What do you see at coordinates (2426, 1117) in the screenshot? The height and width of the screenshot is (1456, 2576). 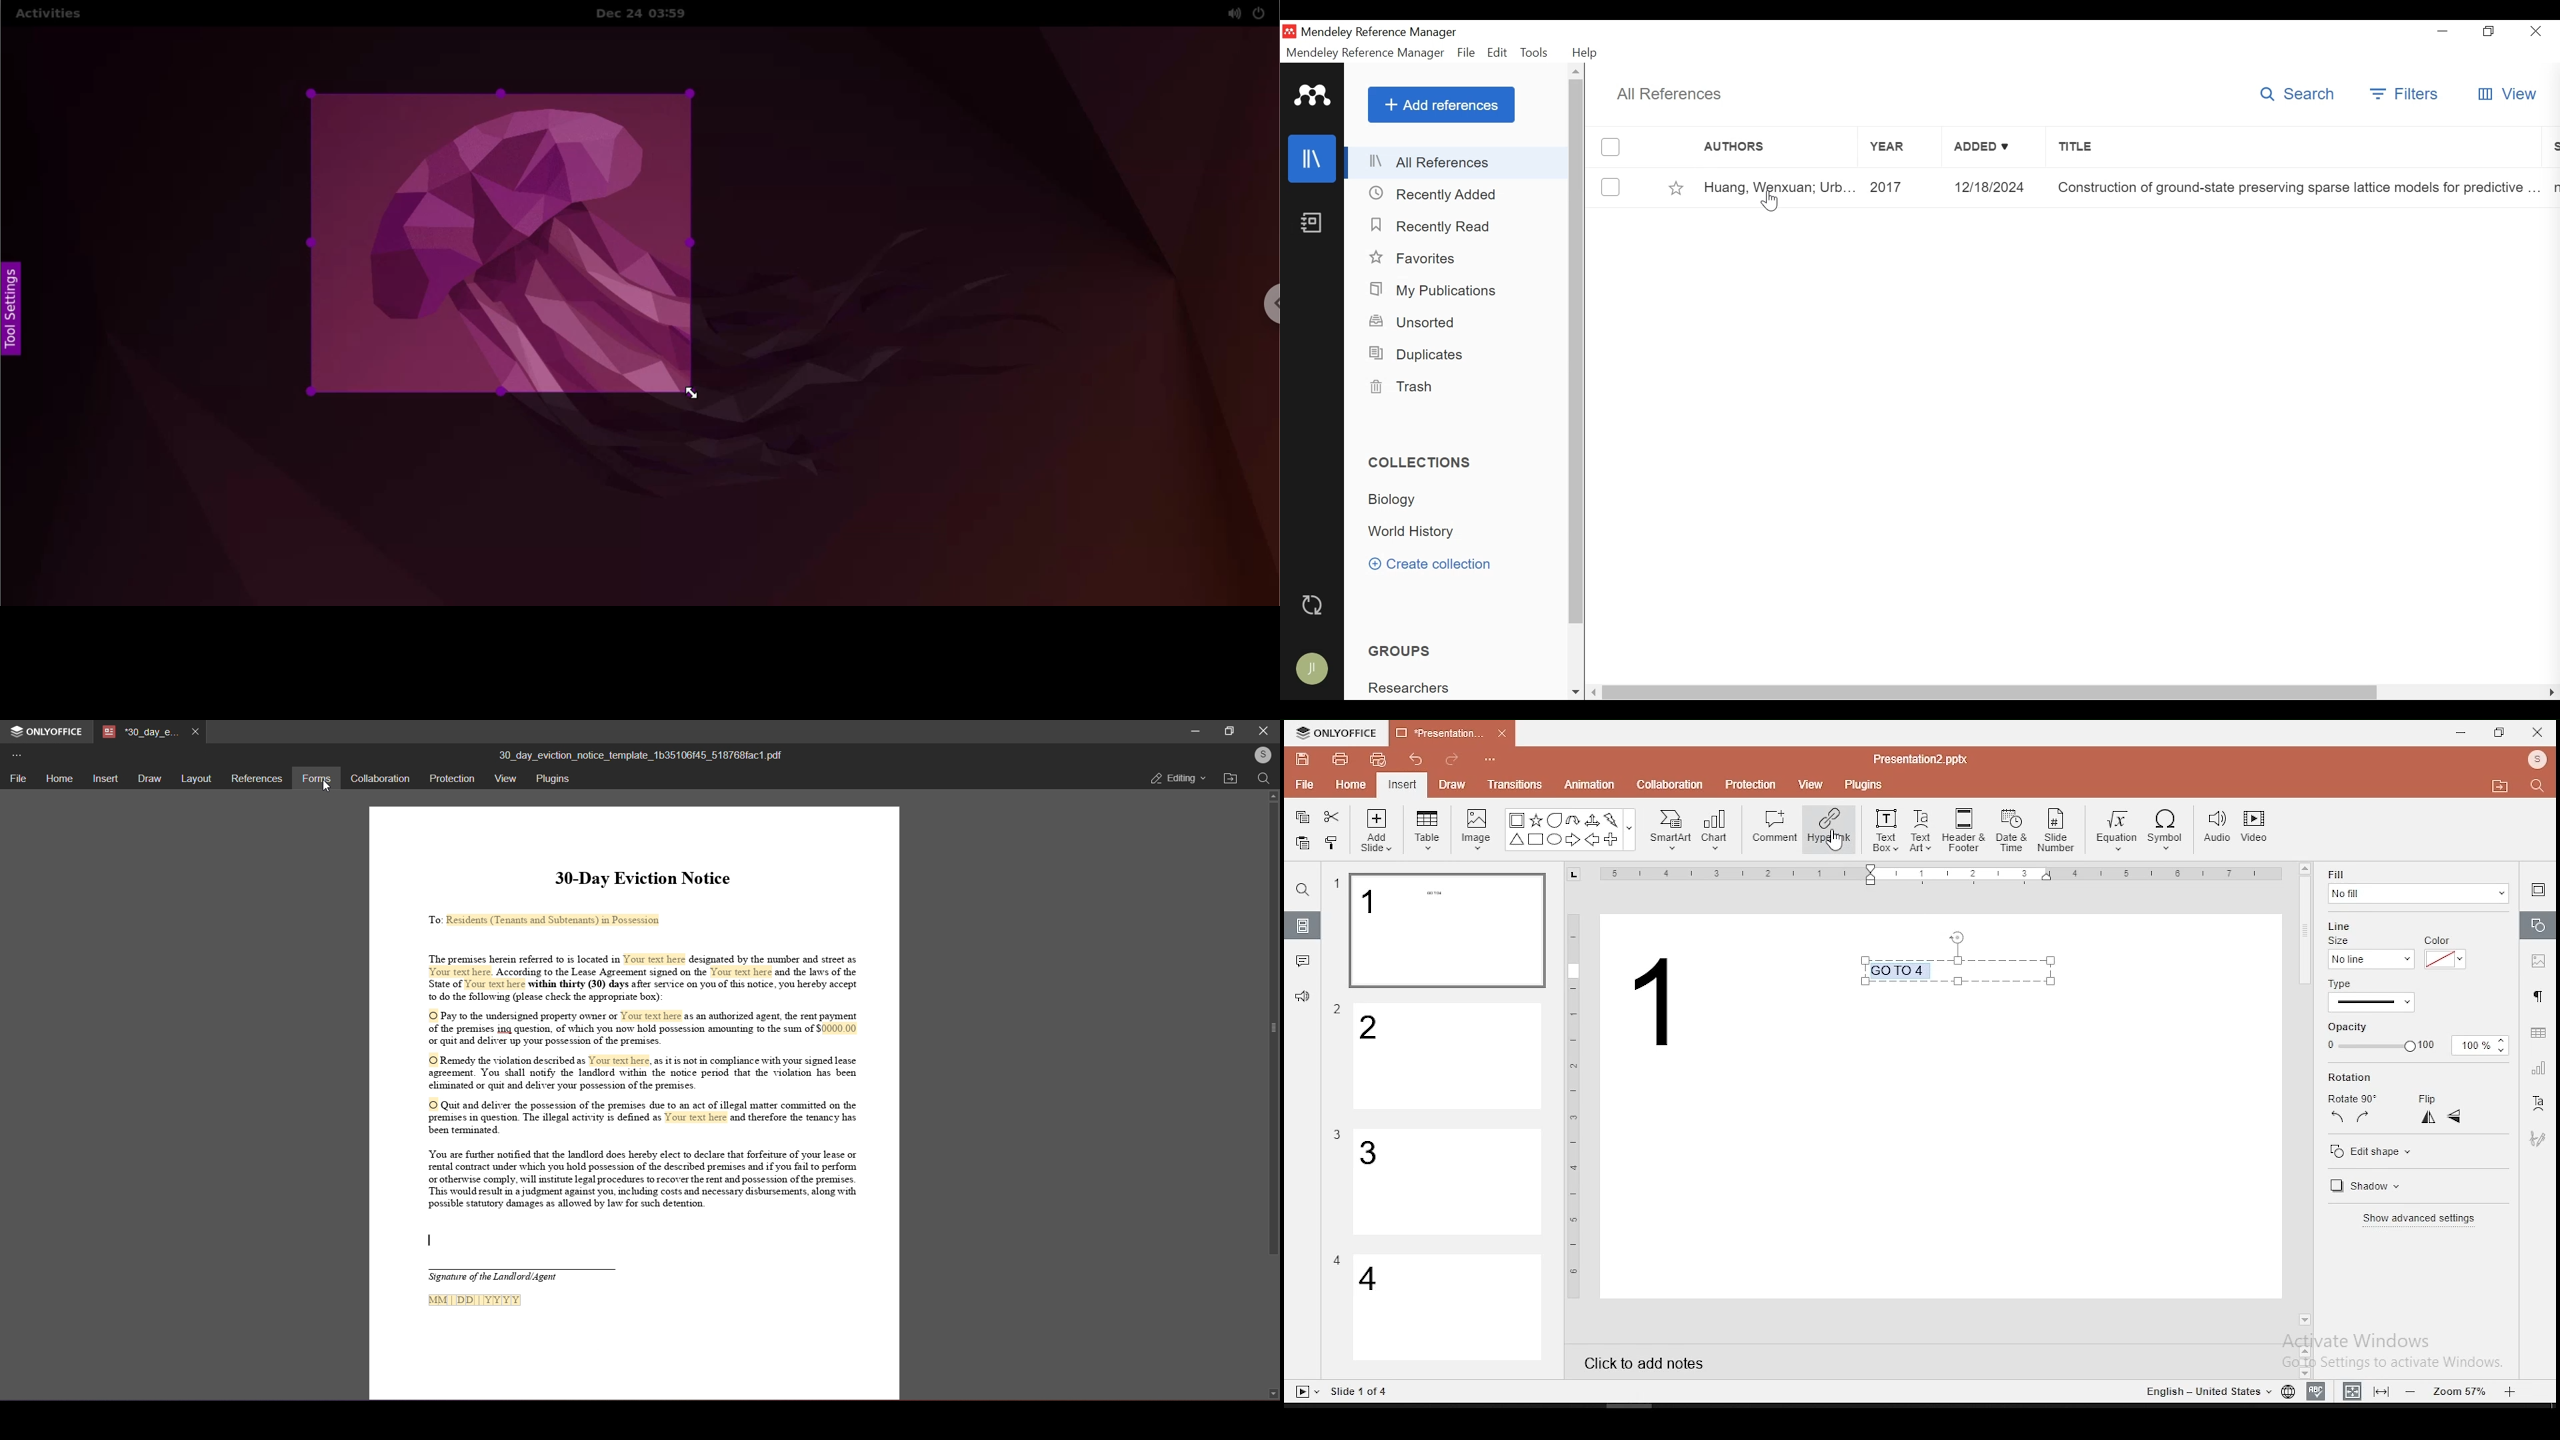 I see `flip horizontal` at bounding box center [2426, 1117].